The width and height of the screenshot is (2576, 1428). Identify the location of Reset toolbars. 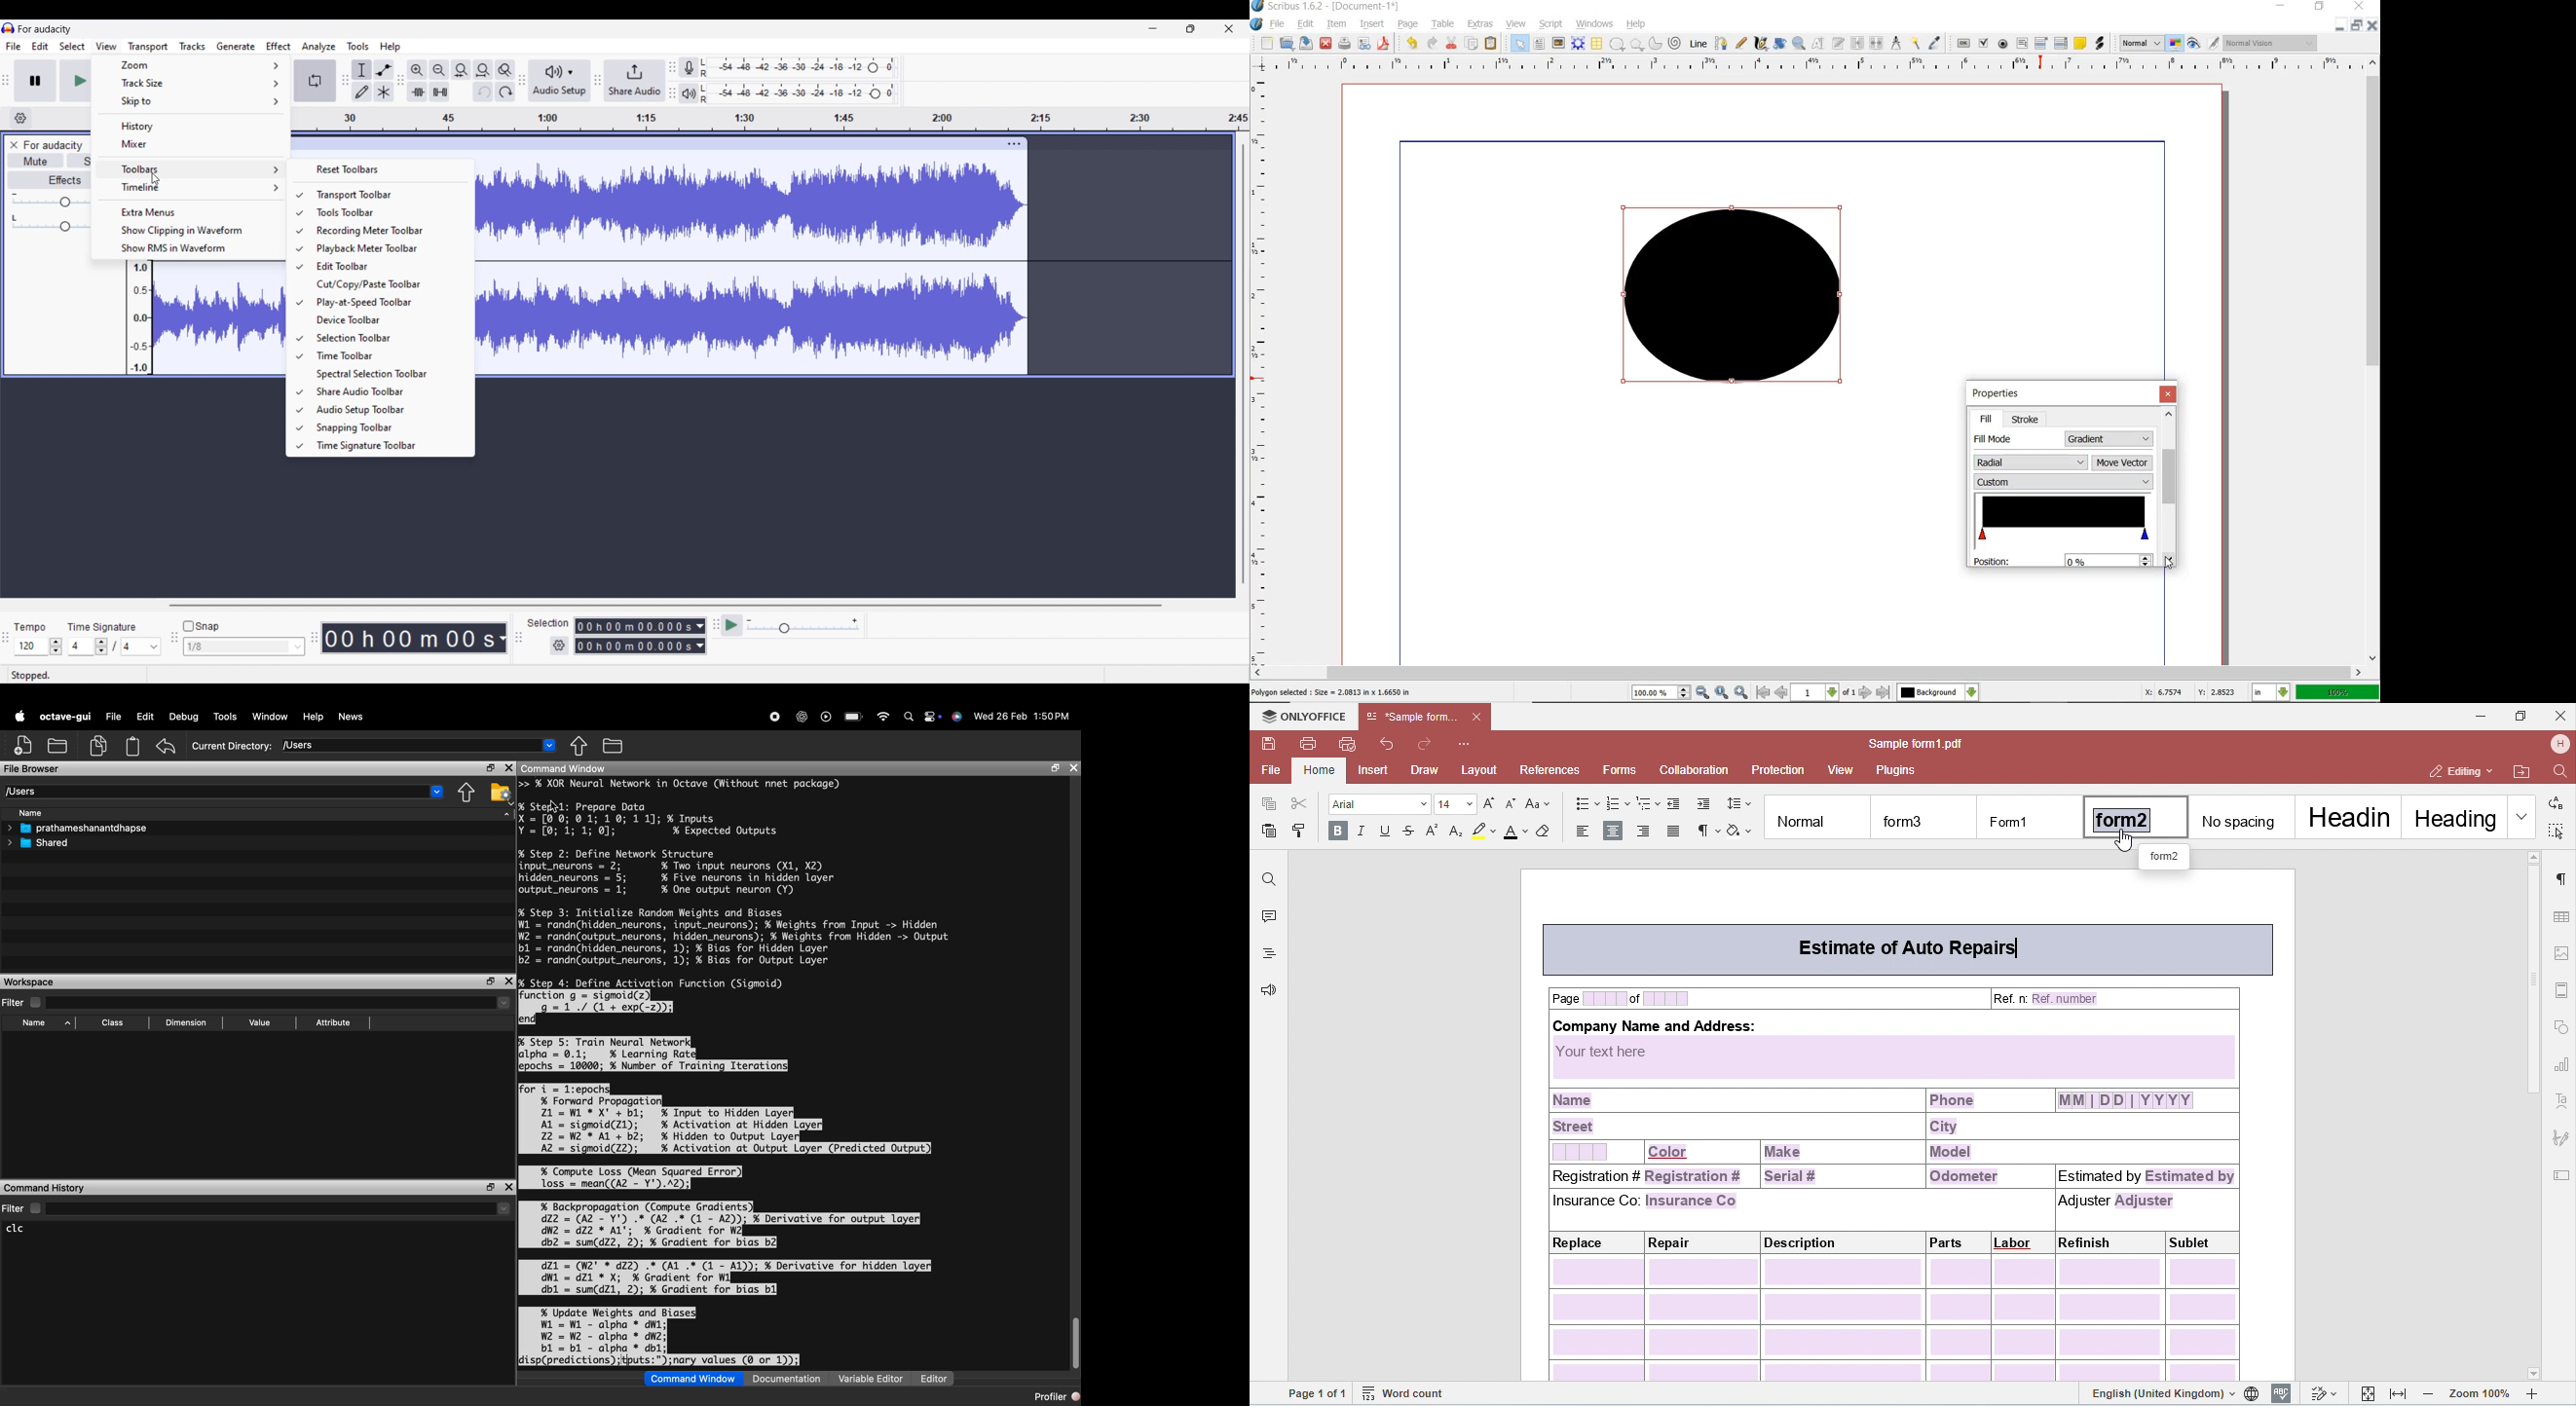
(381, 169).